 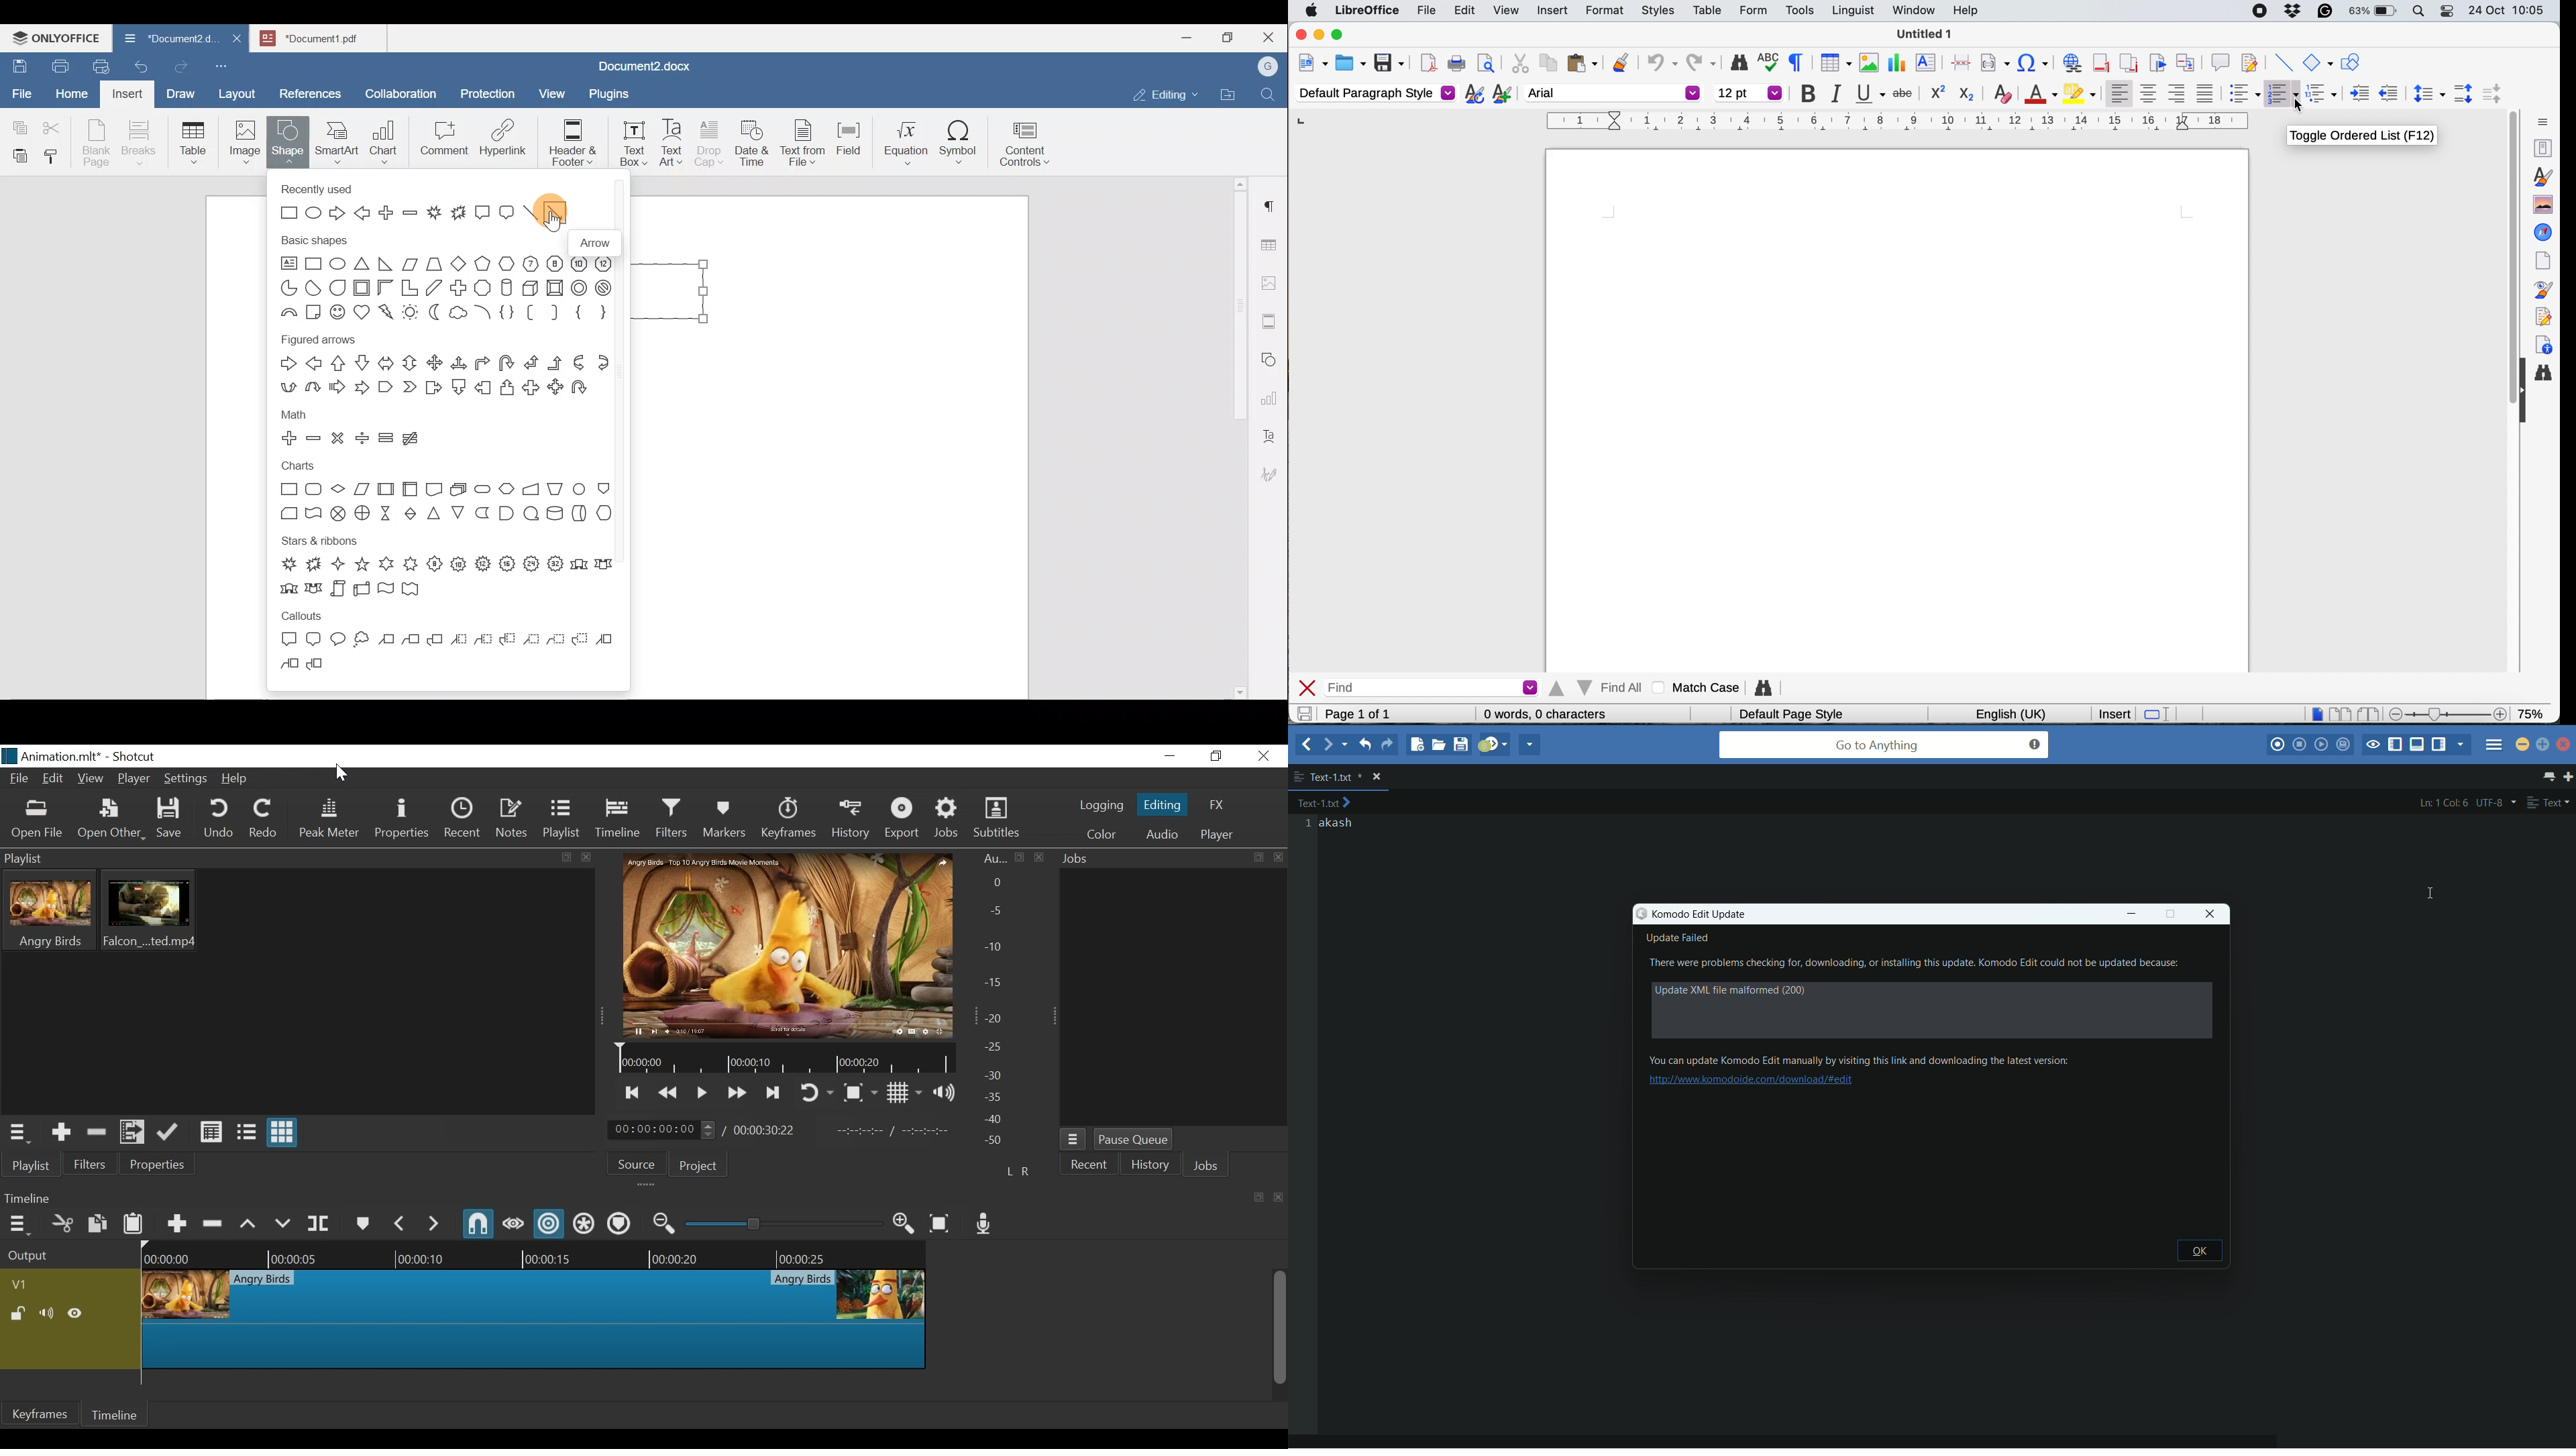 I want to click on libre office, so click(x=1366, y=10).